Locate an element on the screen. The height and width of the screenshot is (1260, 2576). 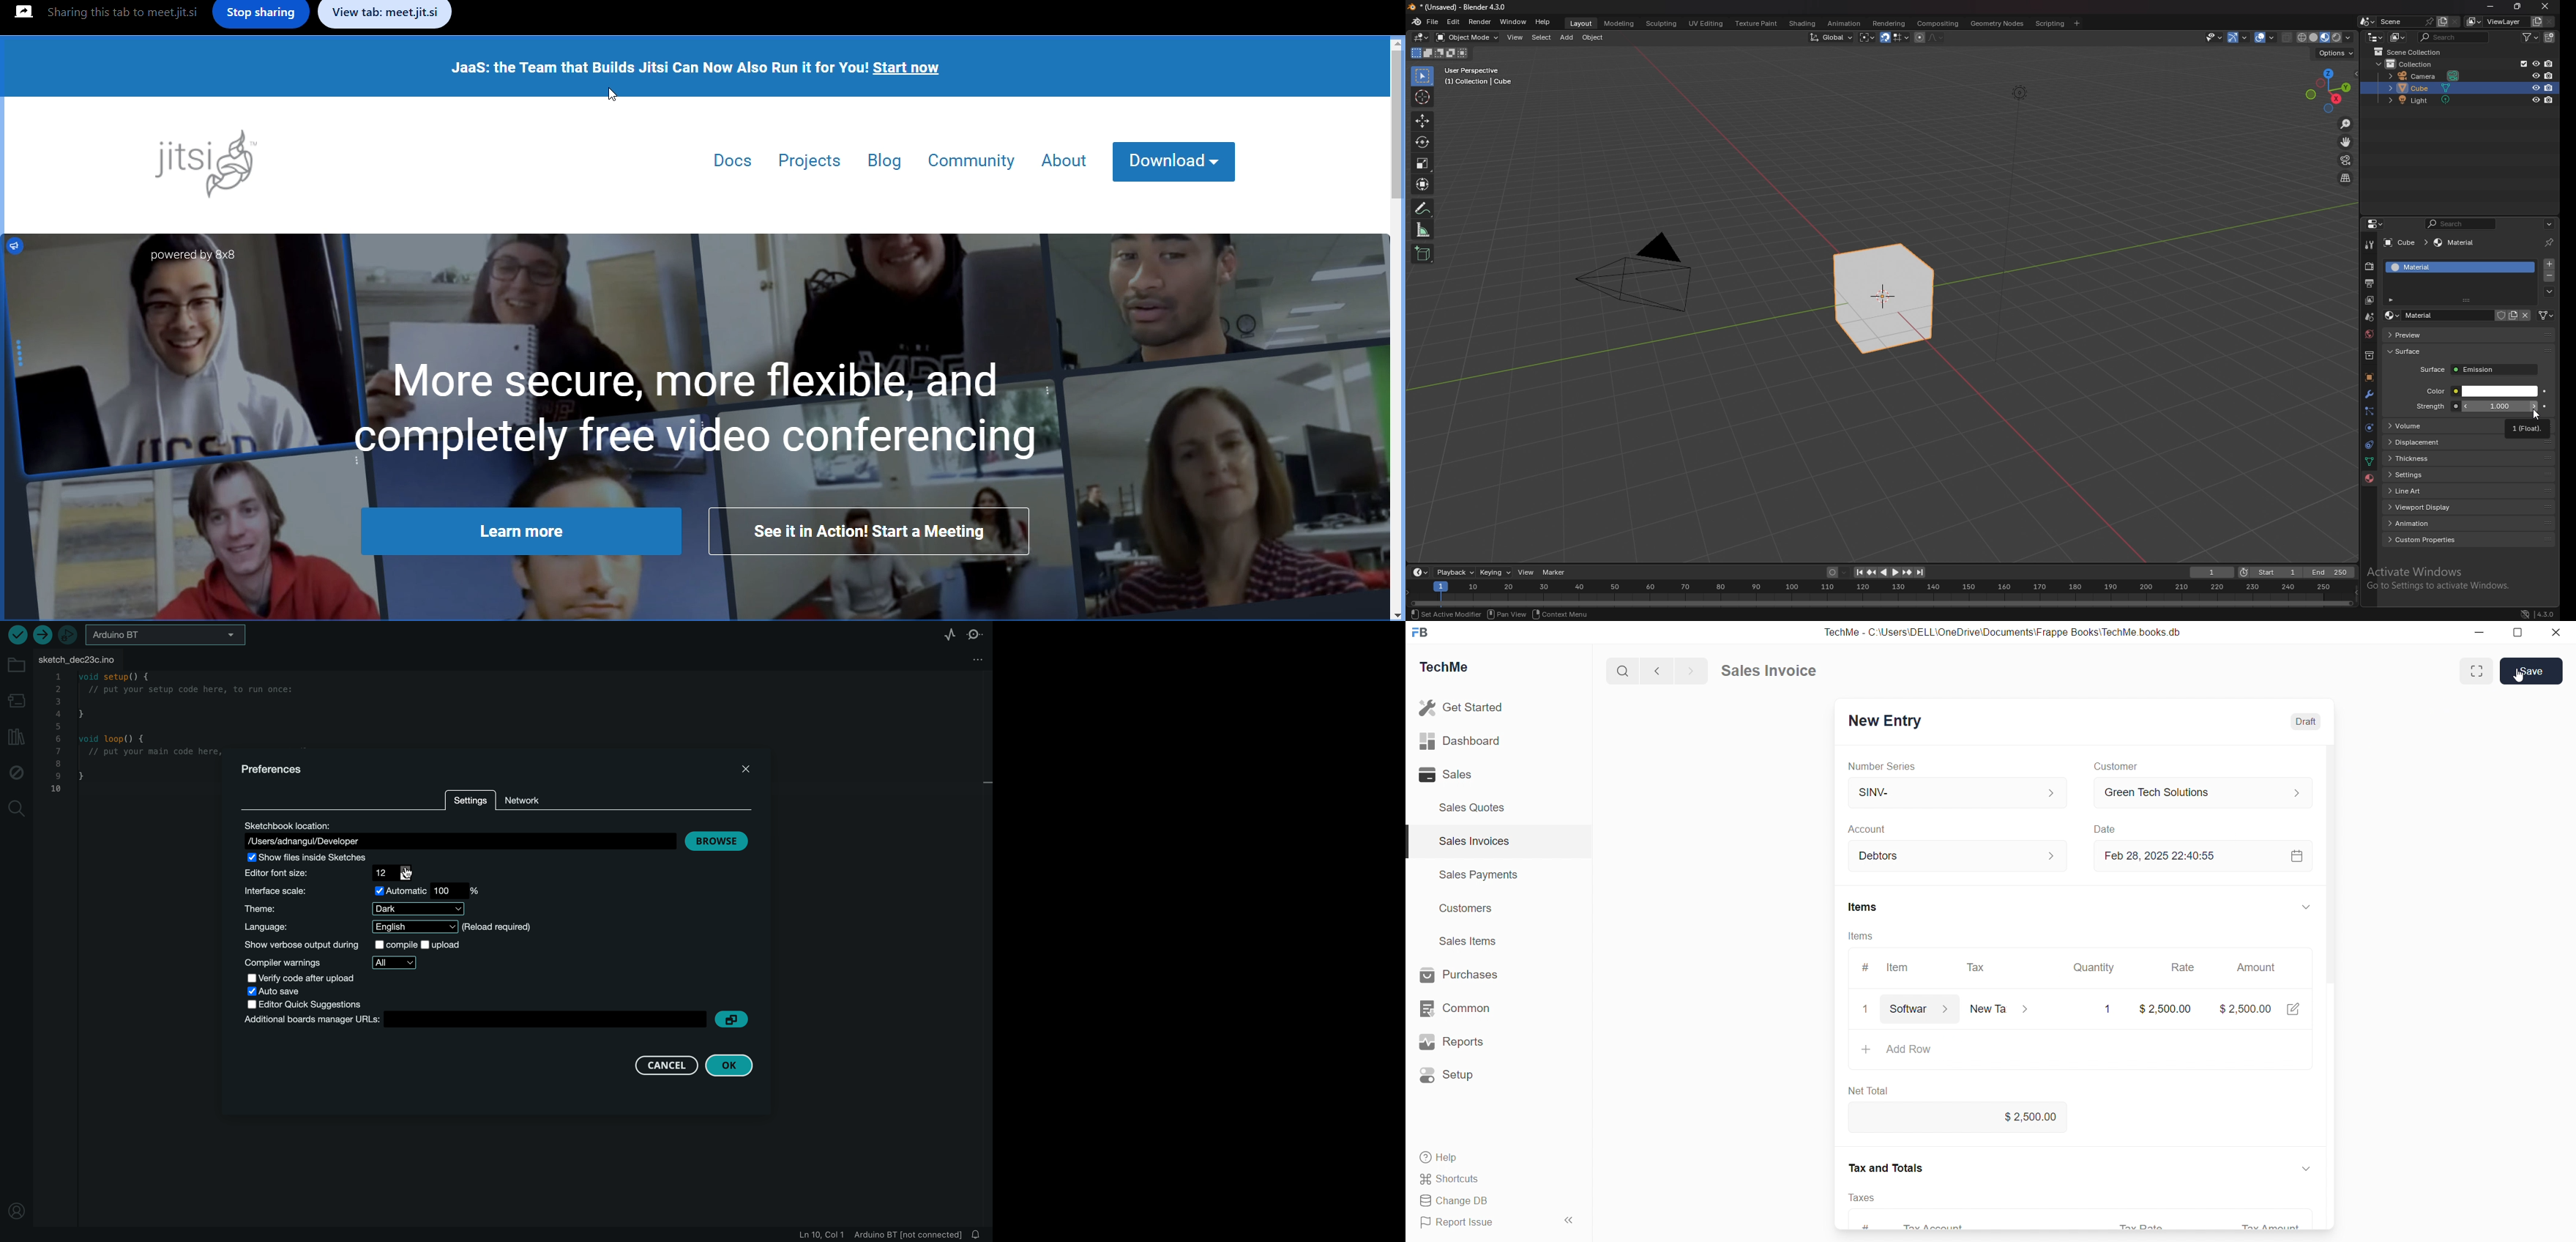
cursor is located at coordinates (2538, 415).